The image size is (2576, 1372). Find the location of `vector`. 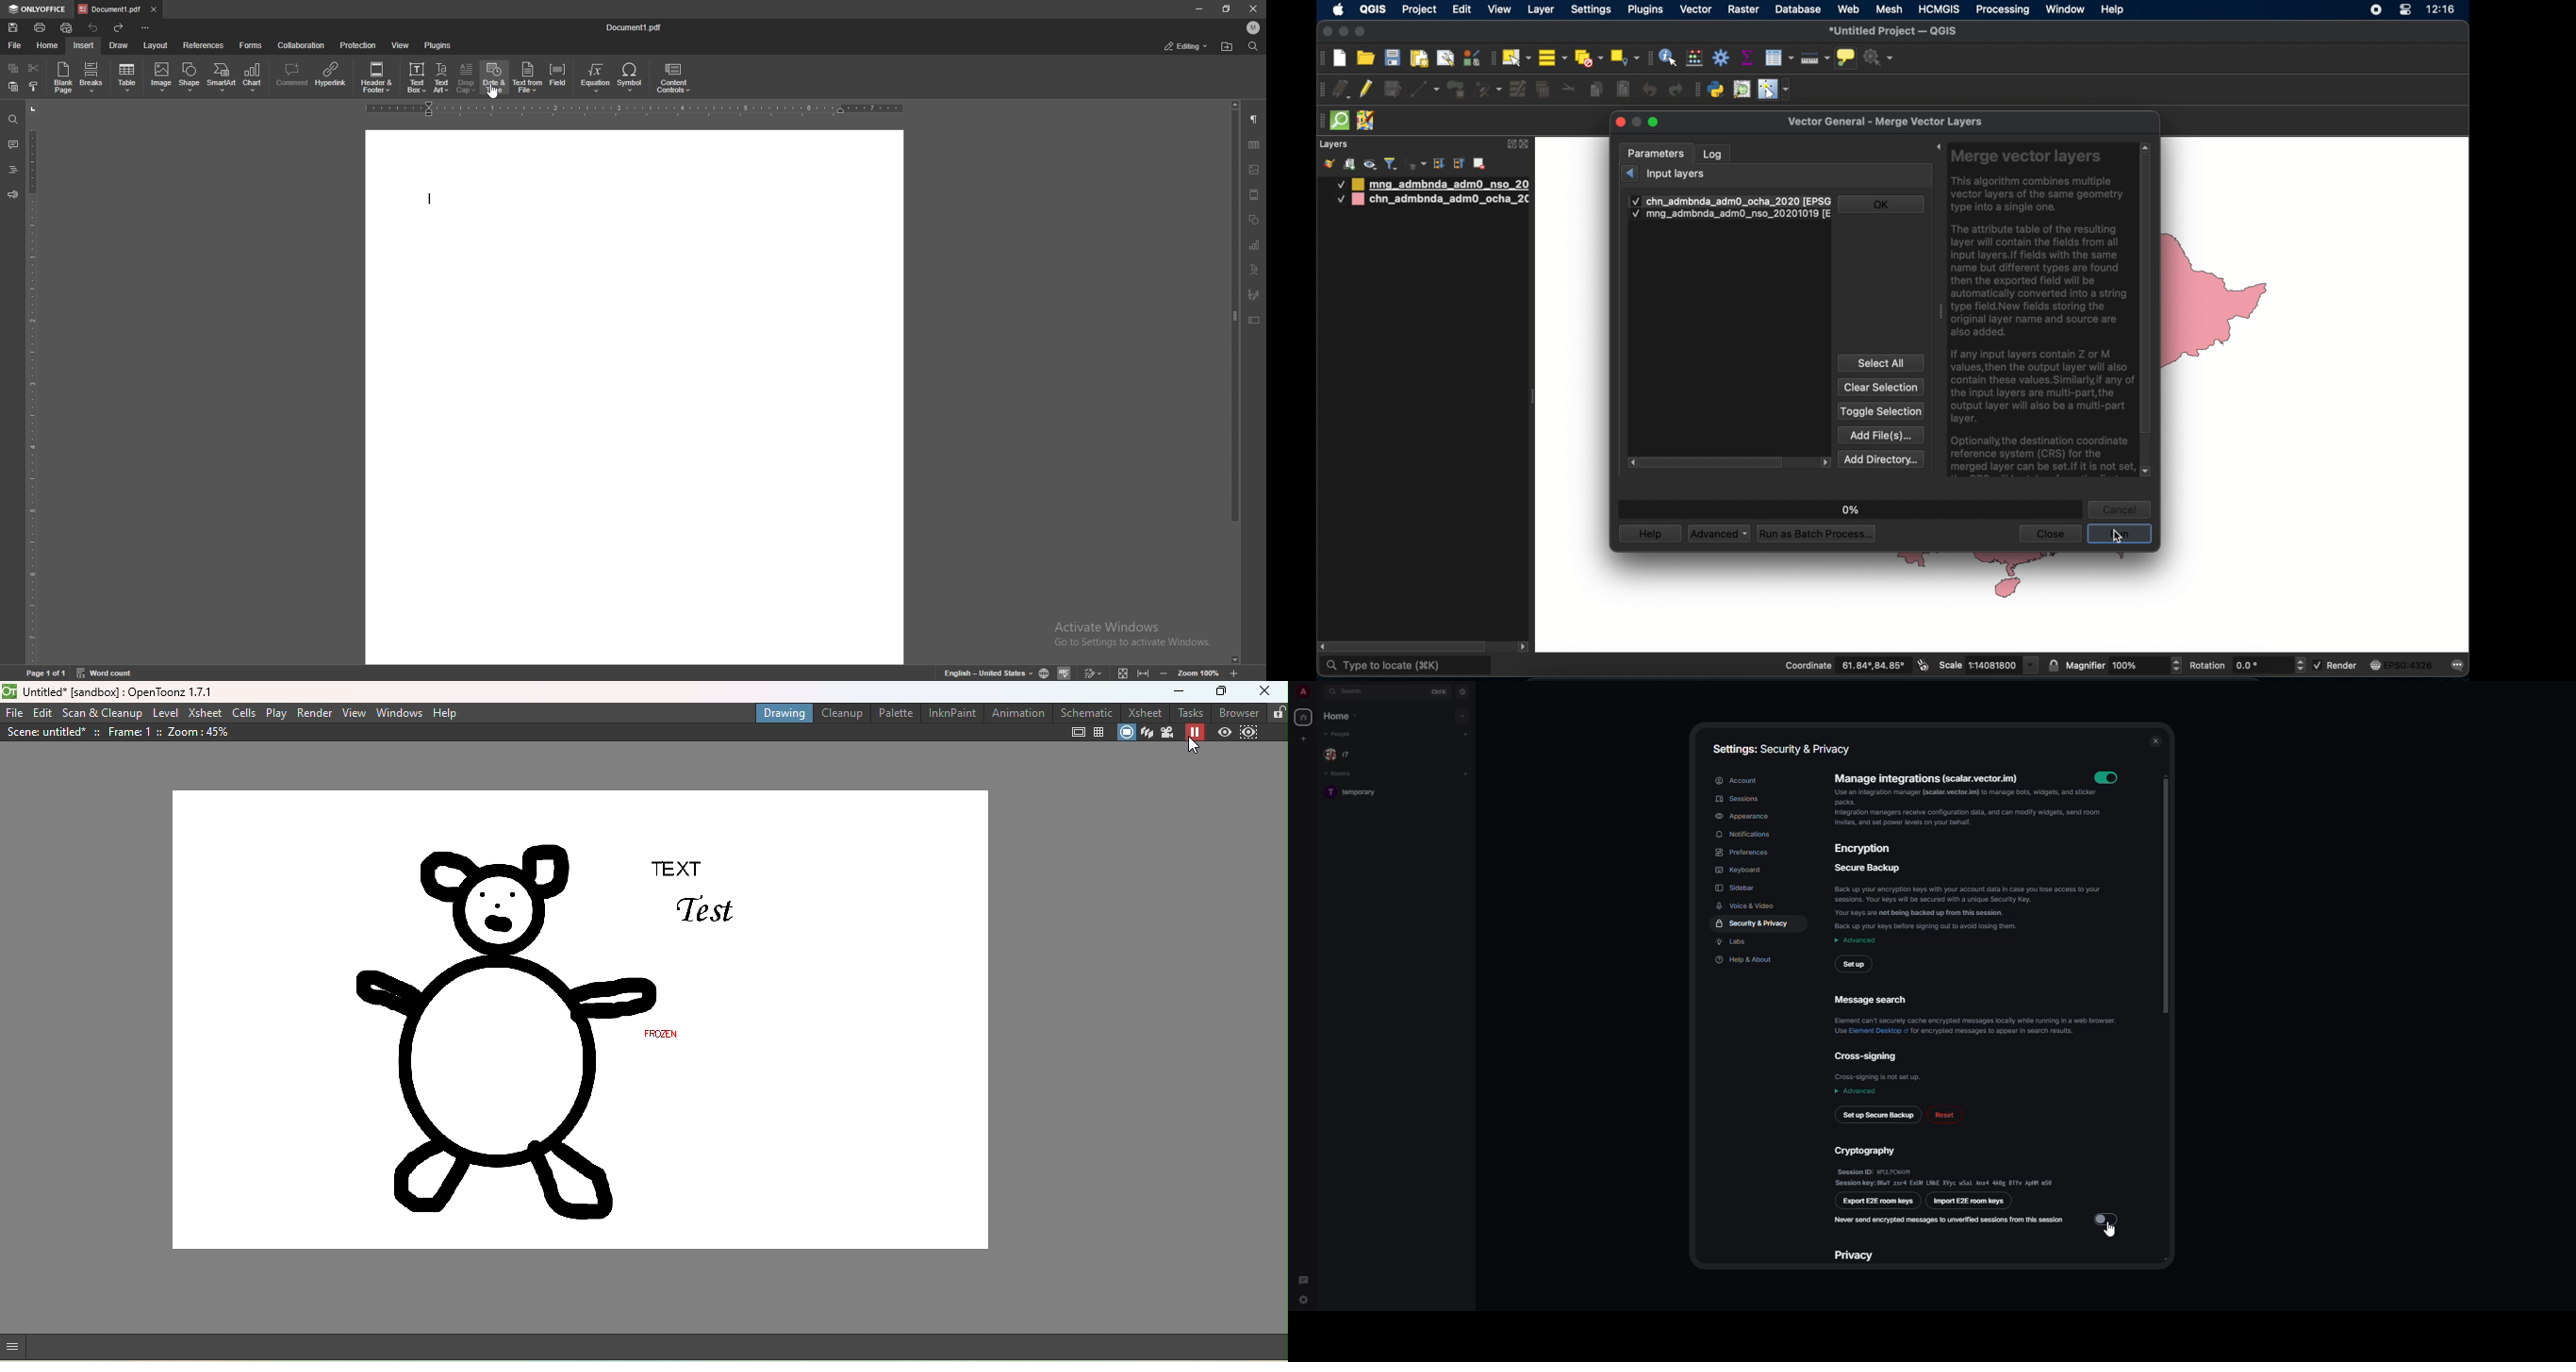

vector is located at coordinates (1696, 9).